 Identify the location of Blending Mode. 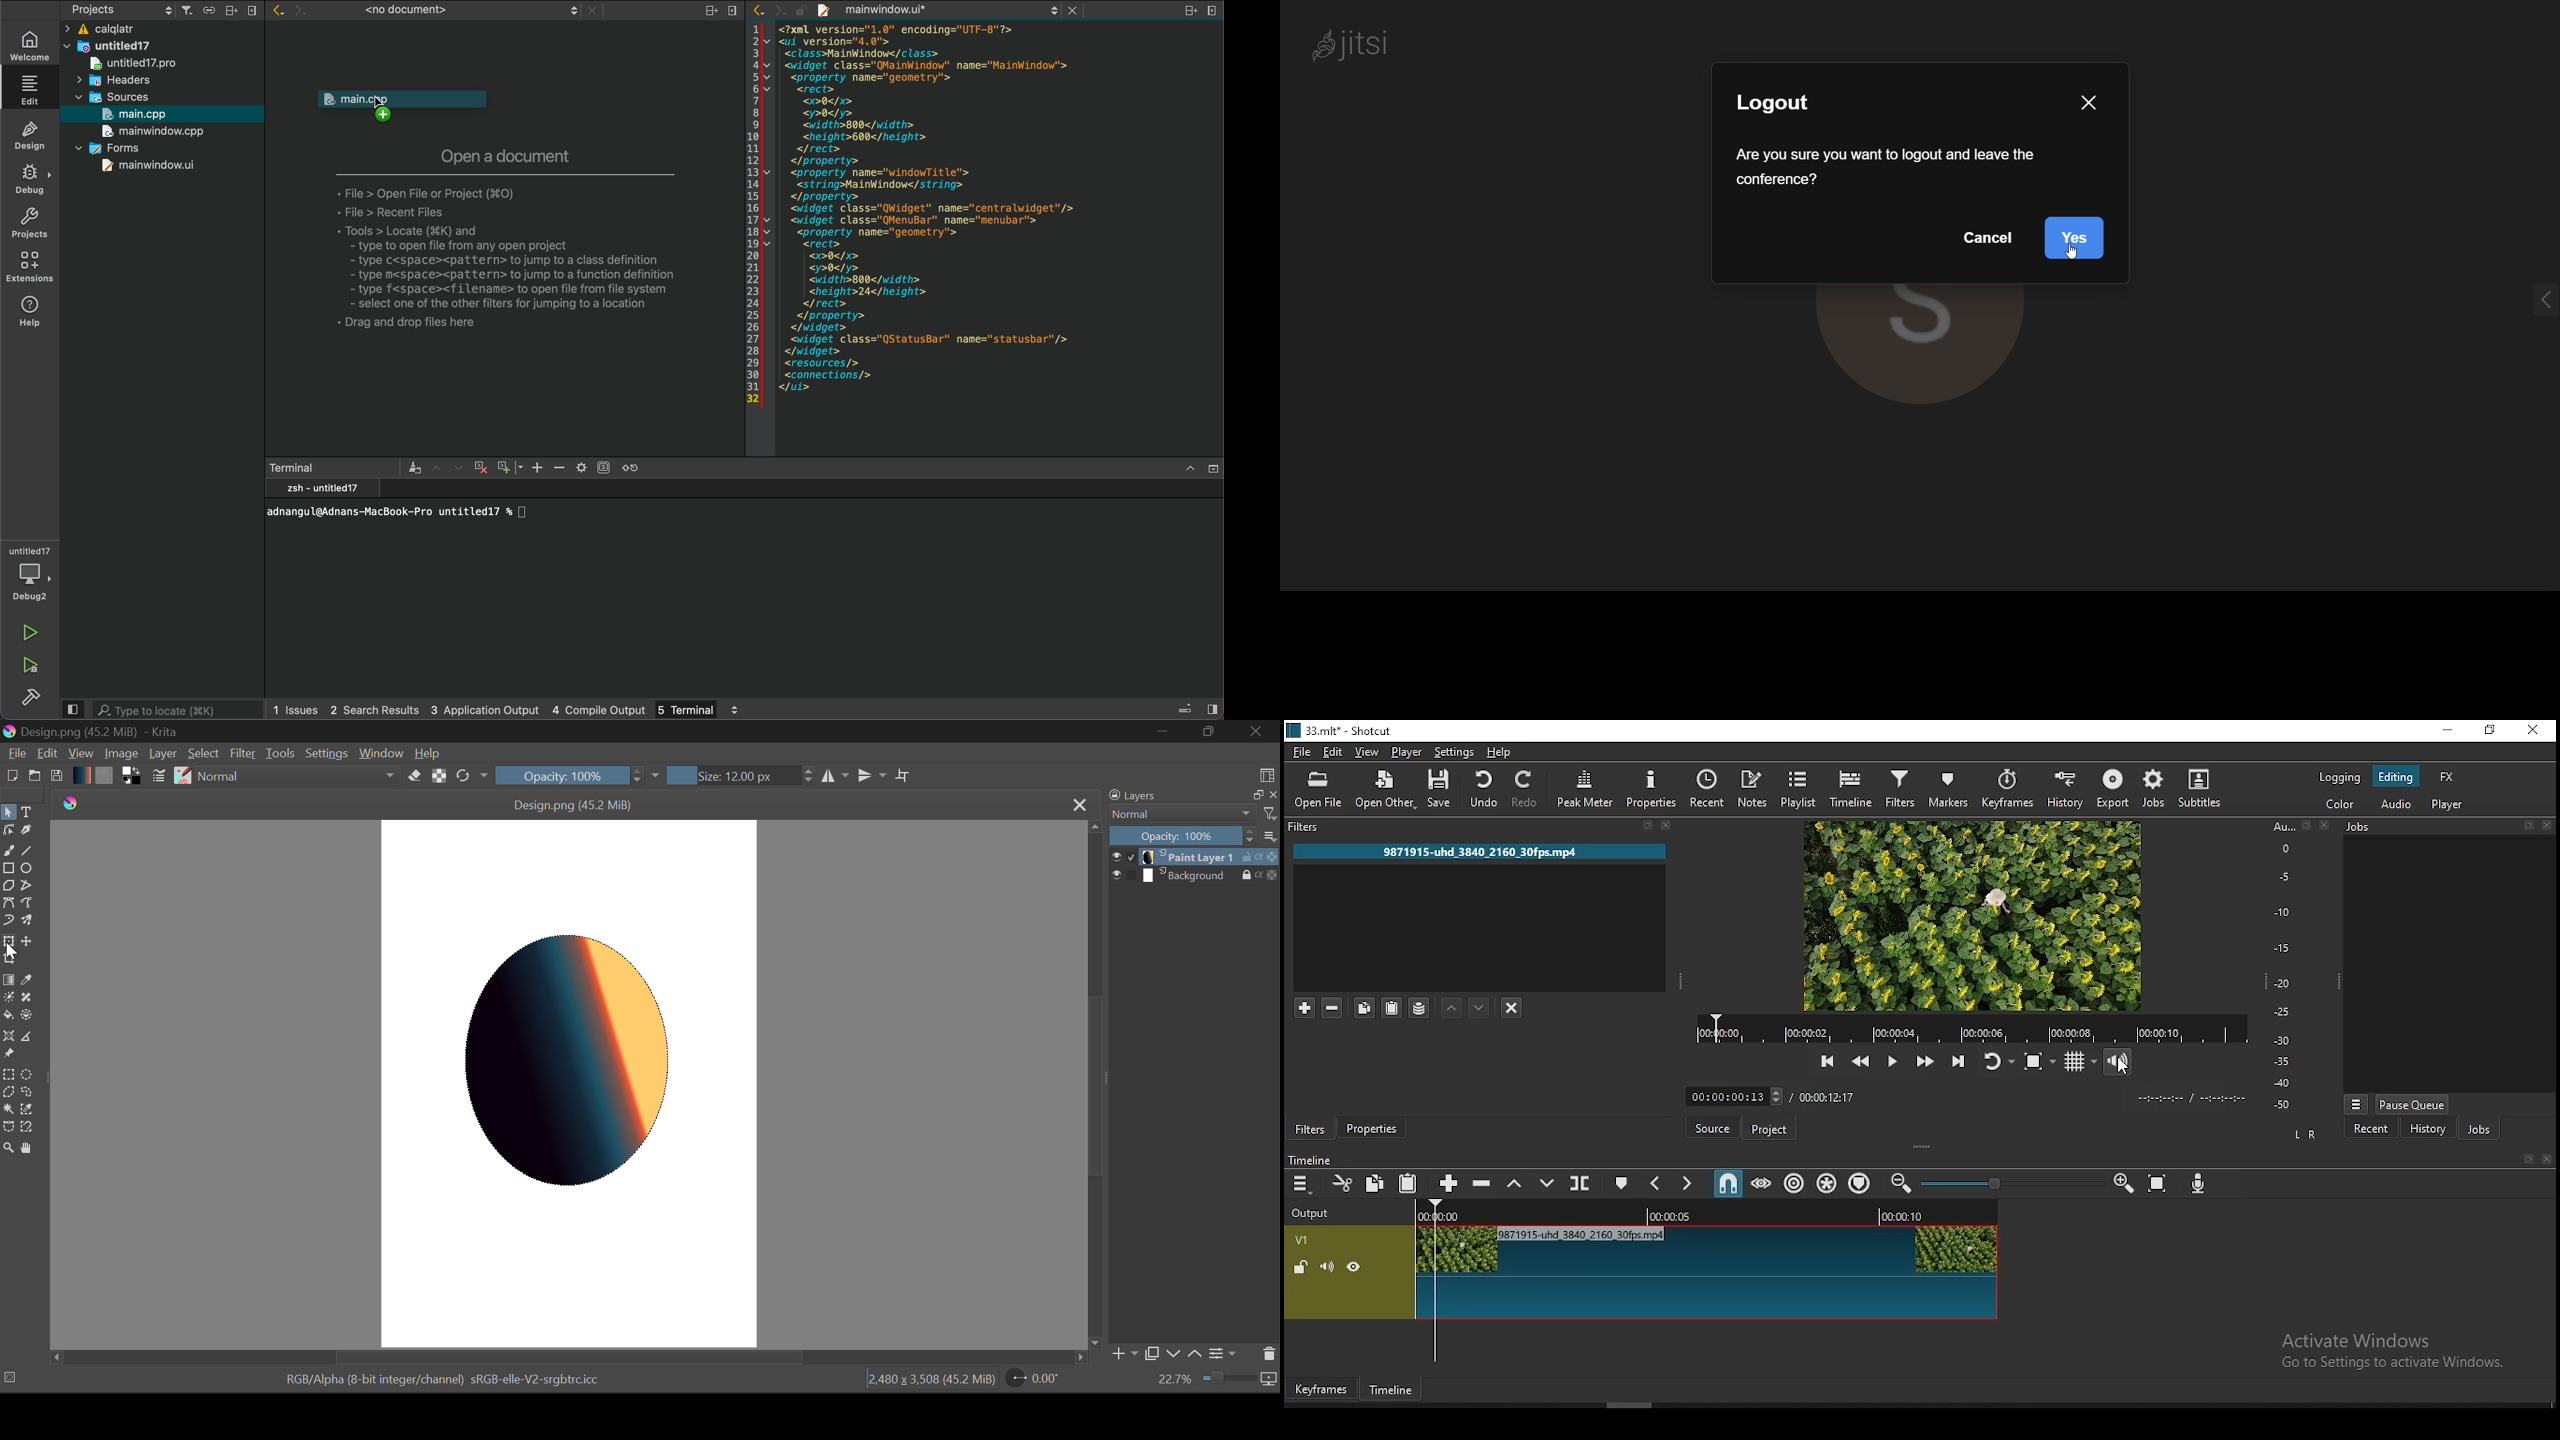
(299, 775).